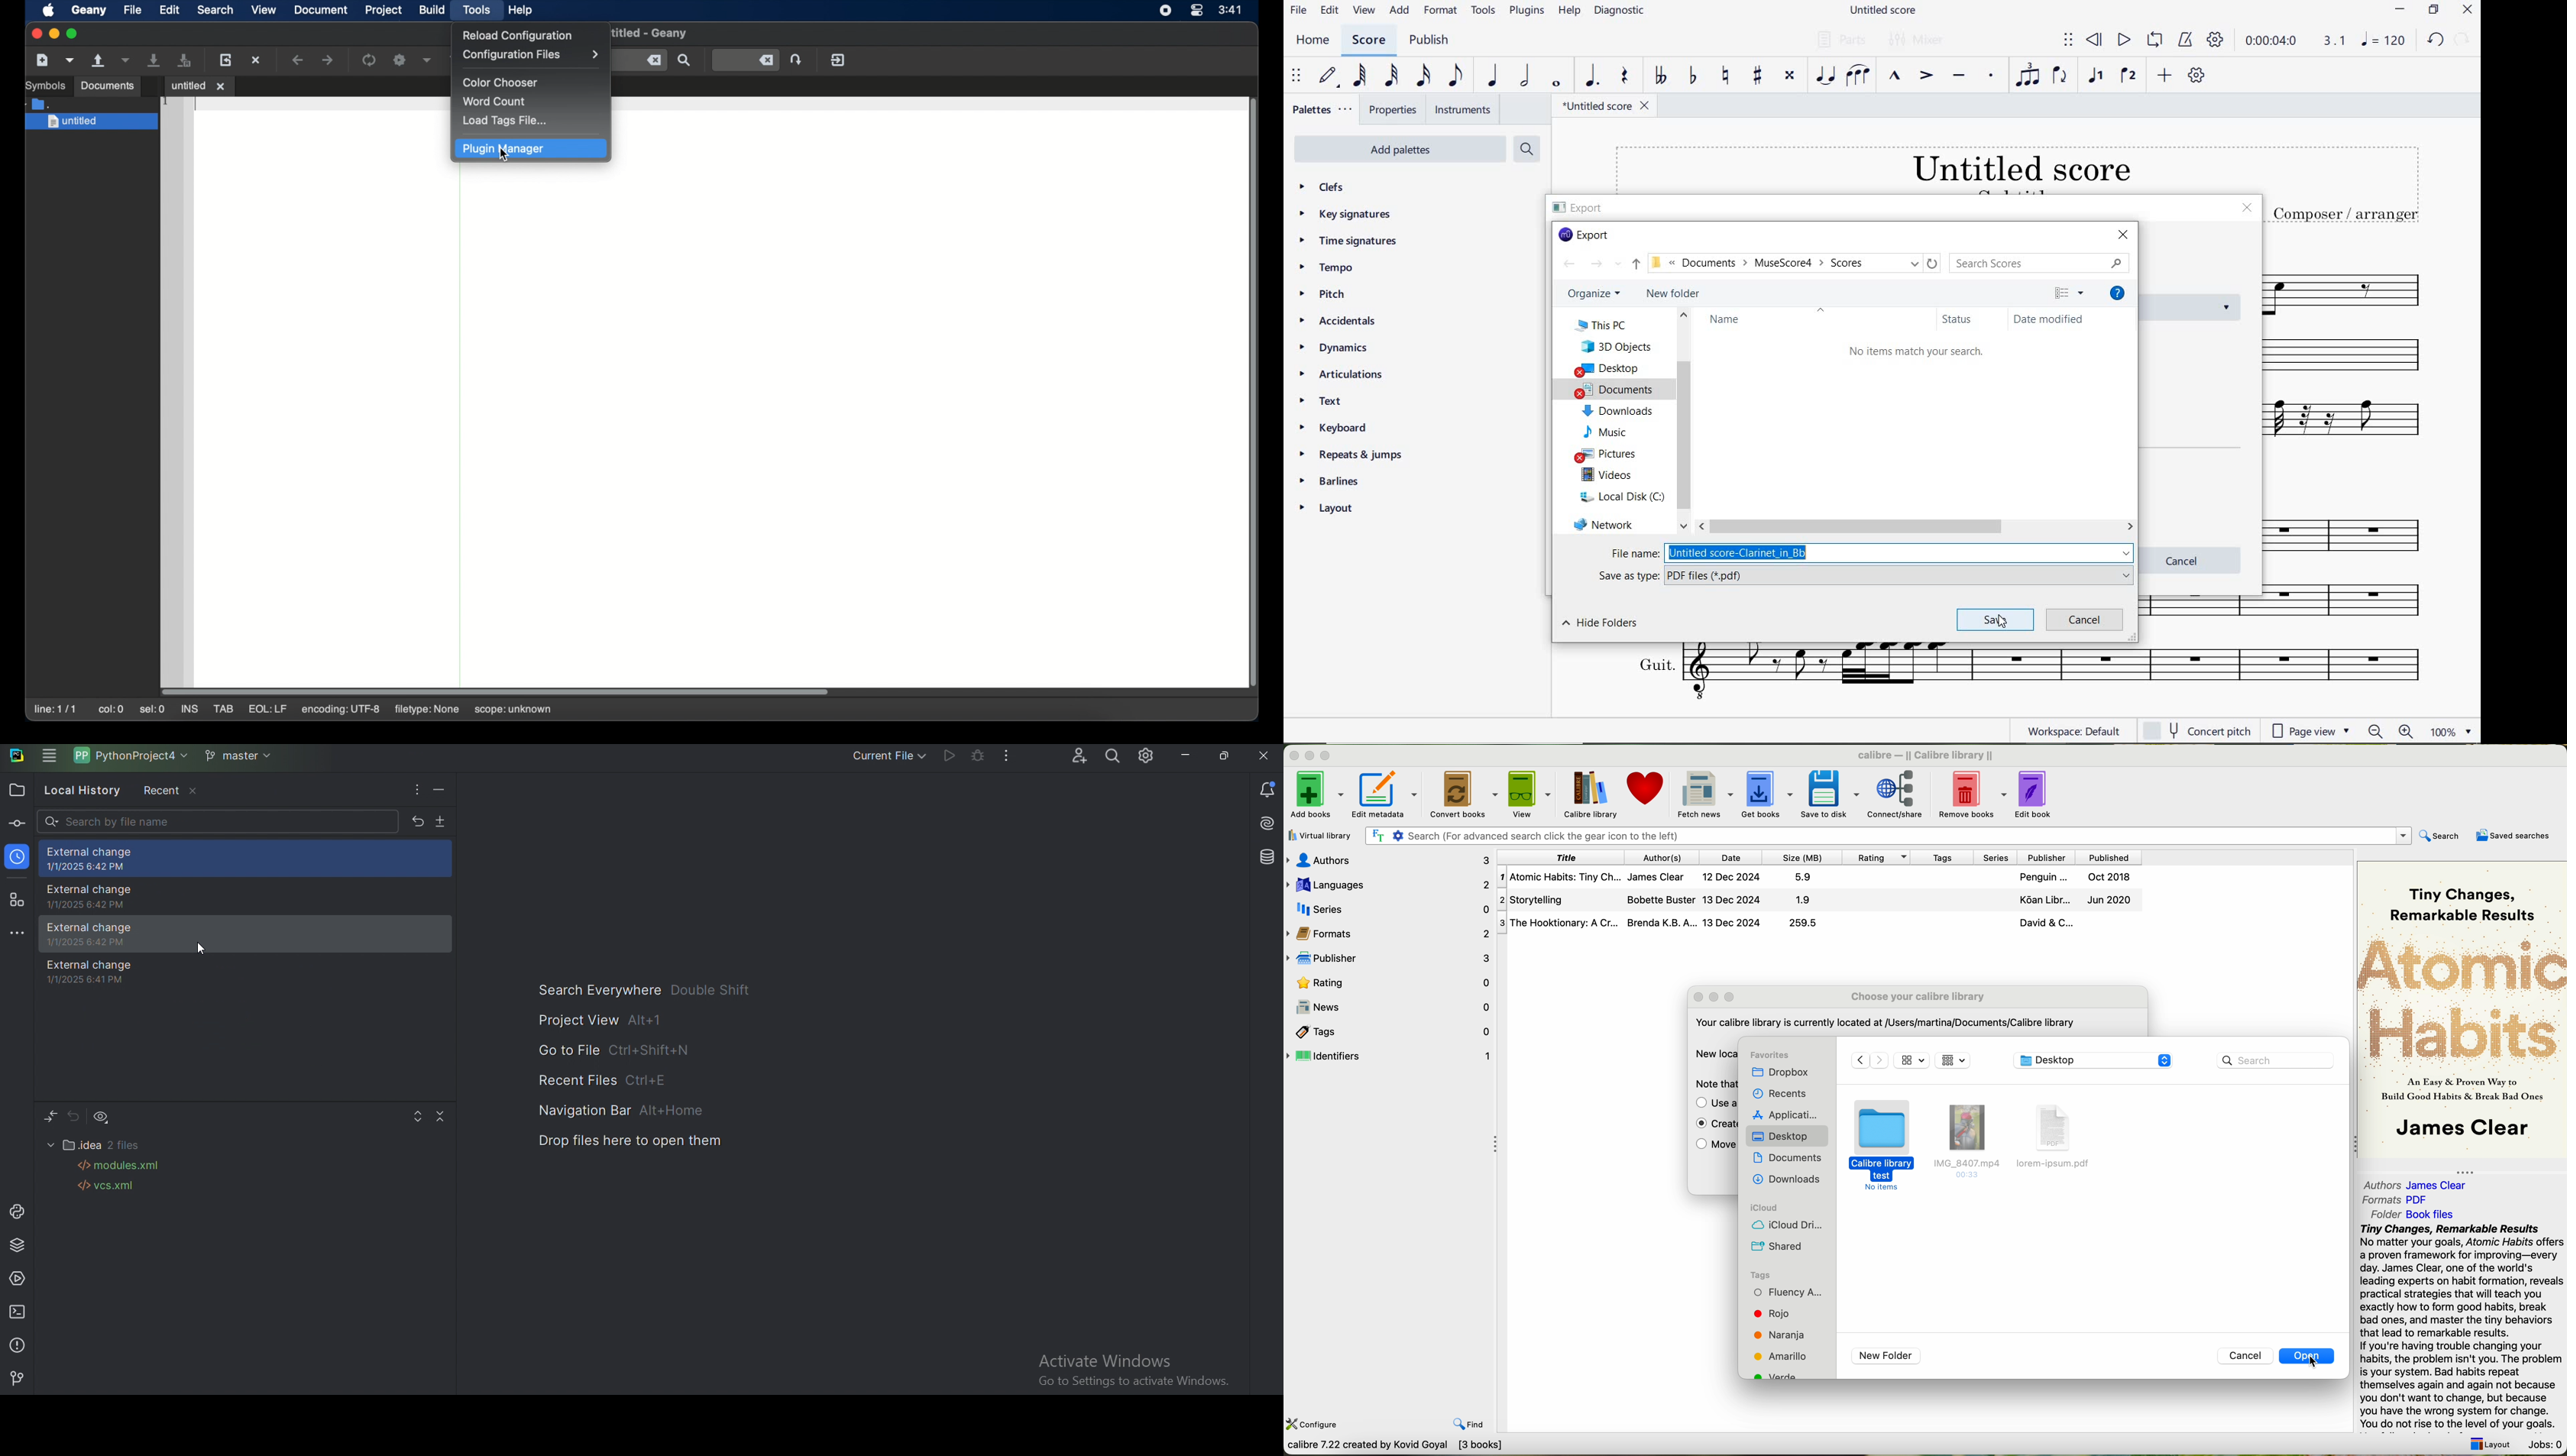  I want to click on TATUS, so click(1959, 320).